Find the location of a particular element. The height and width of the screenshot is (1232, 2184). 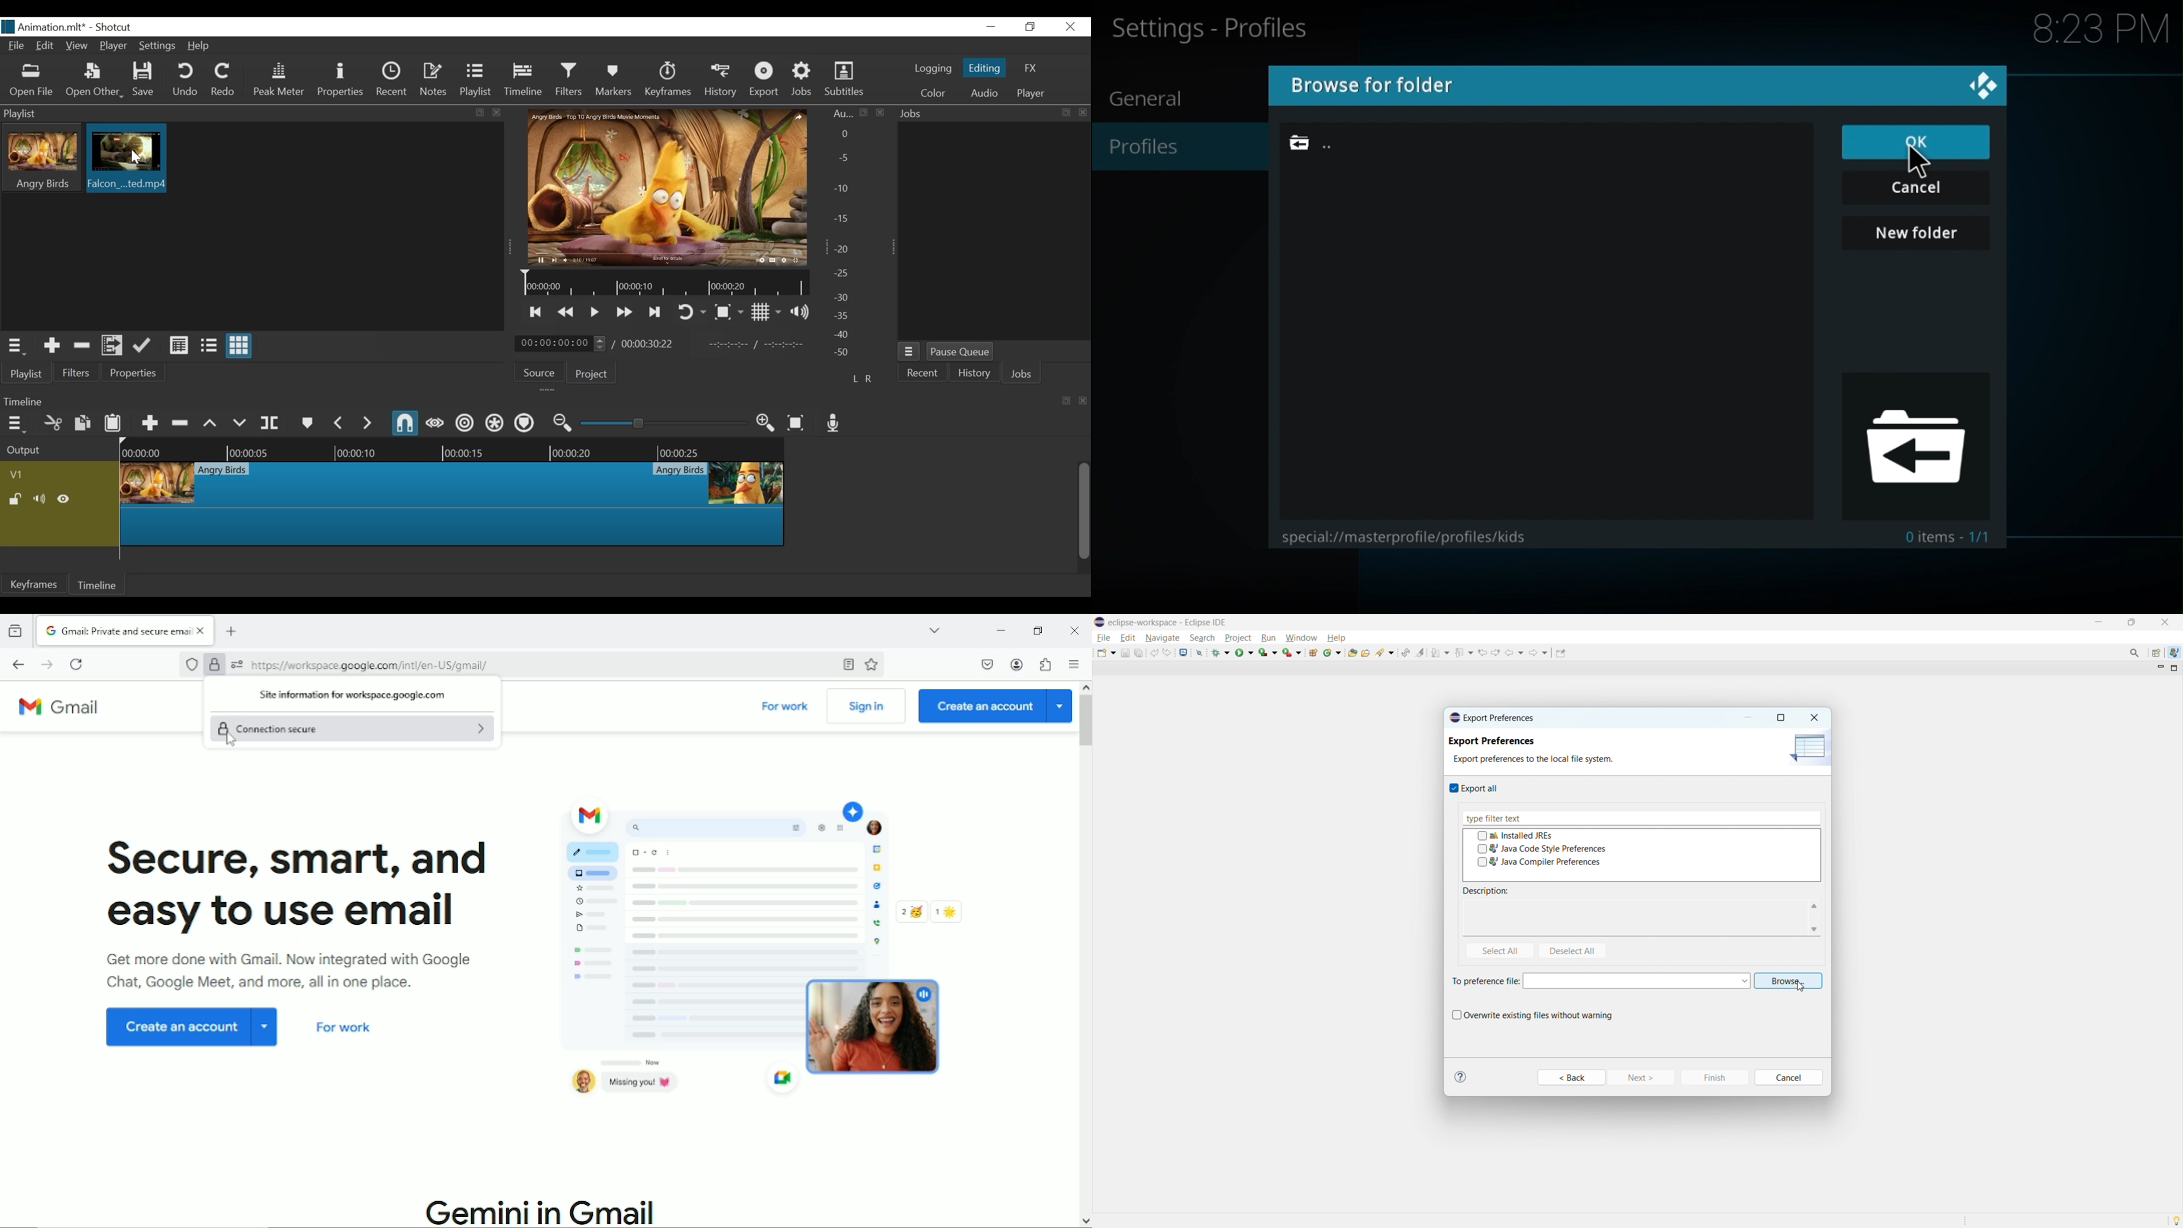

Toggle reader view is located at coordinates (847, 663).